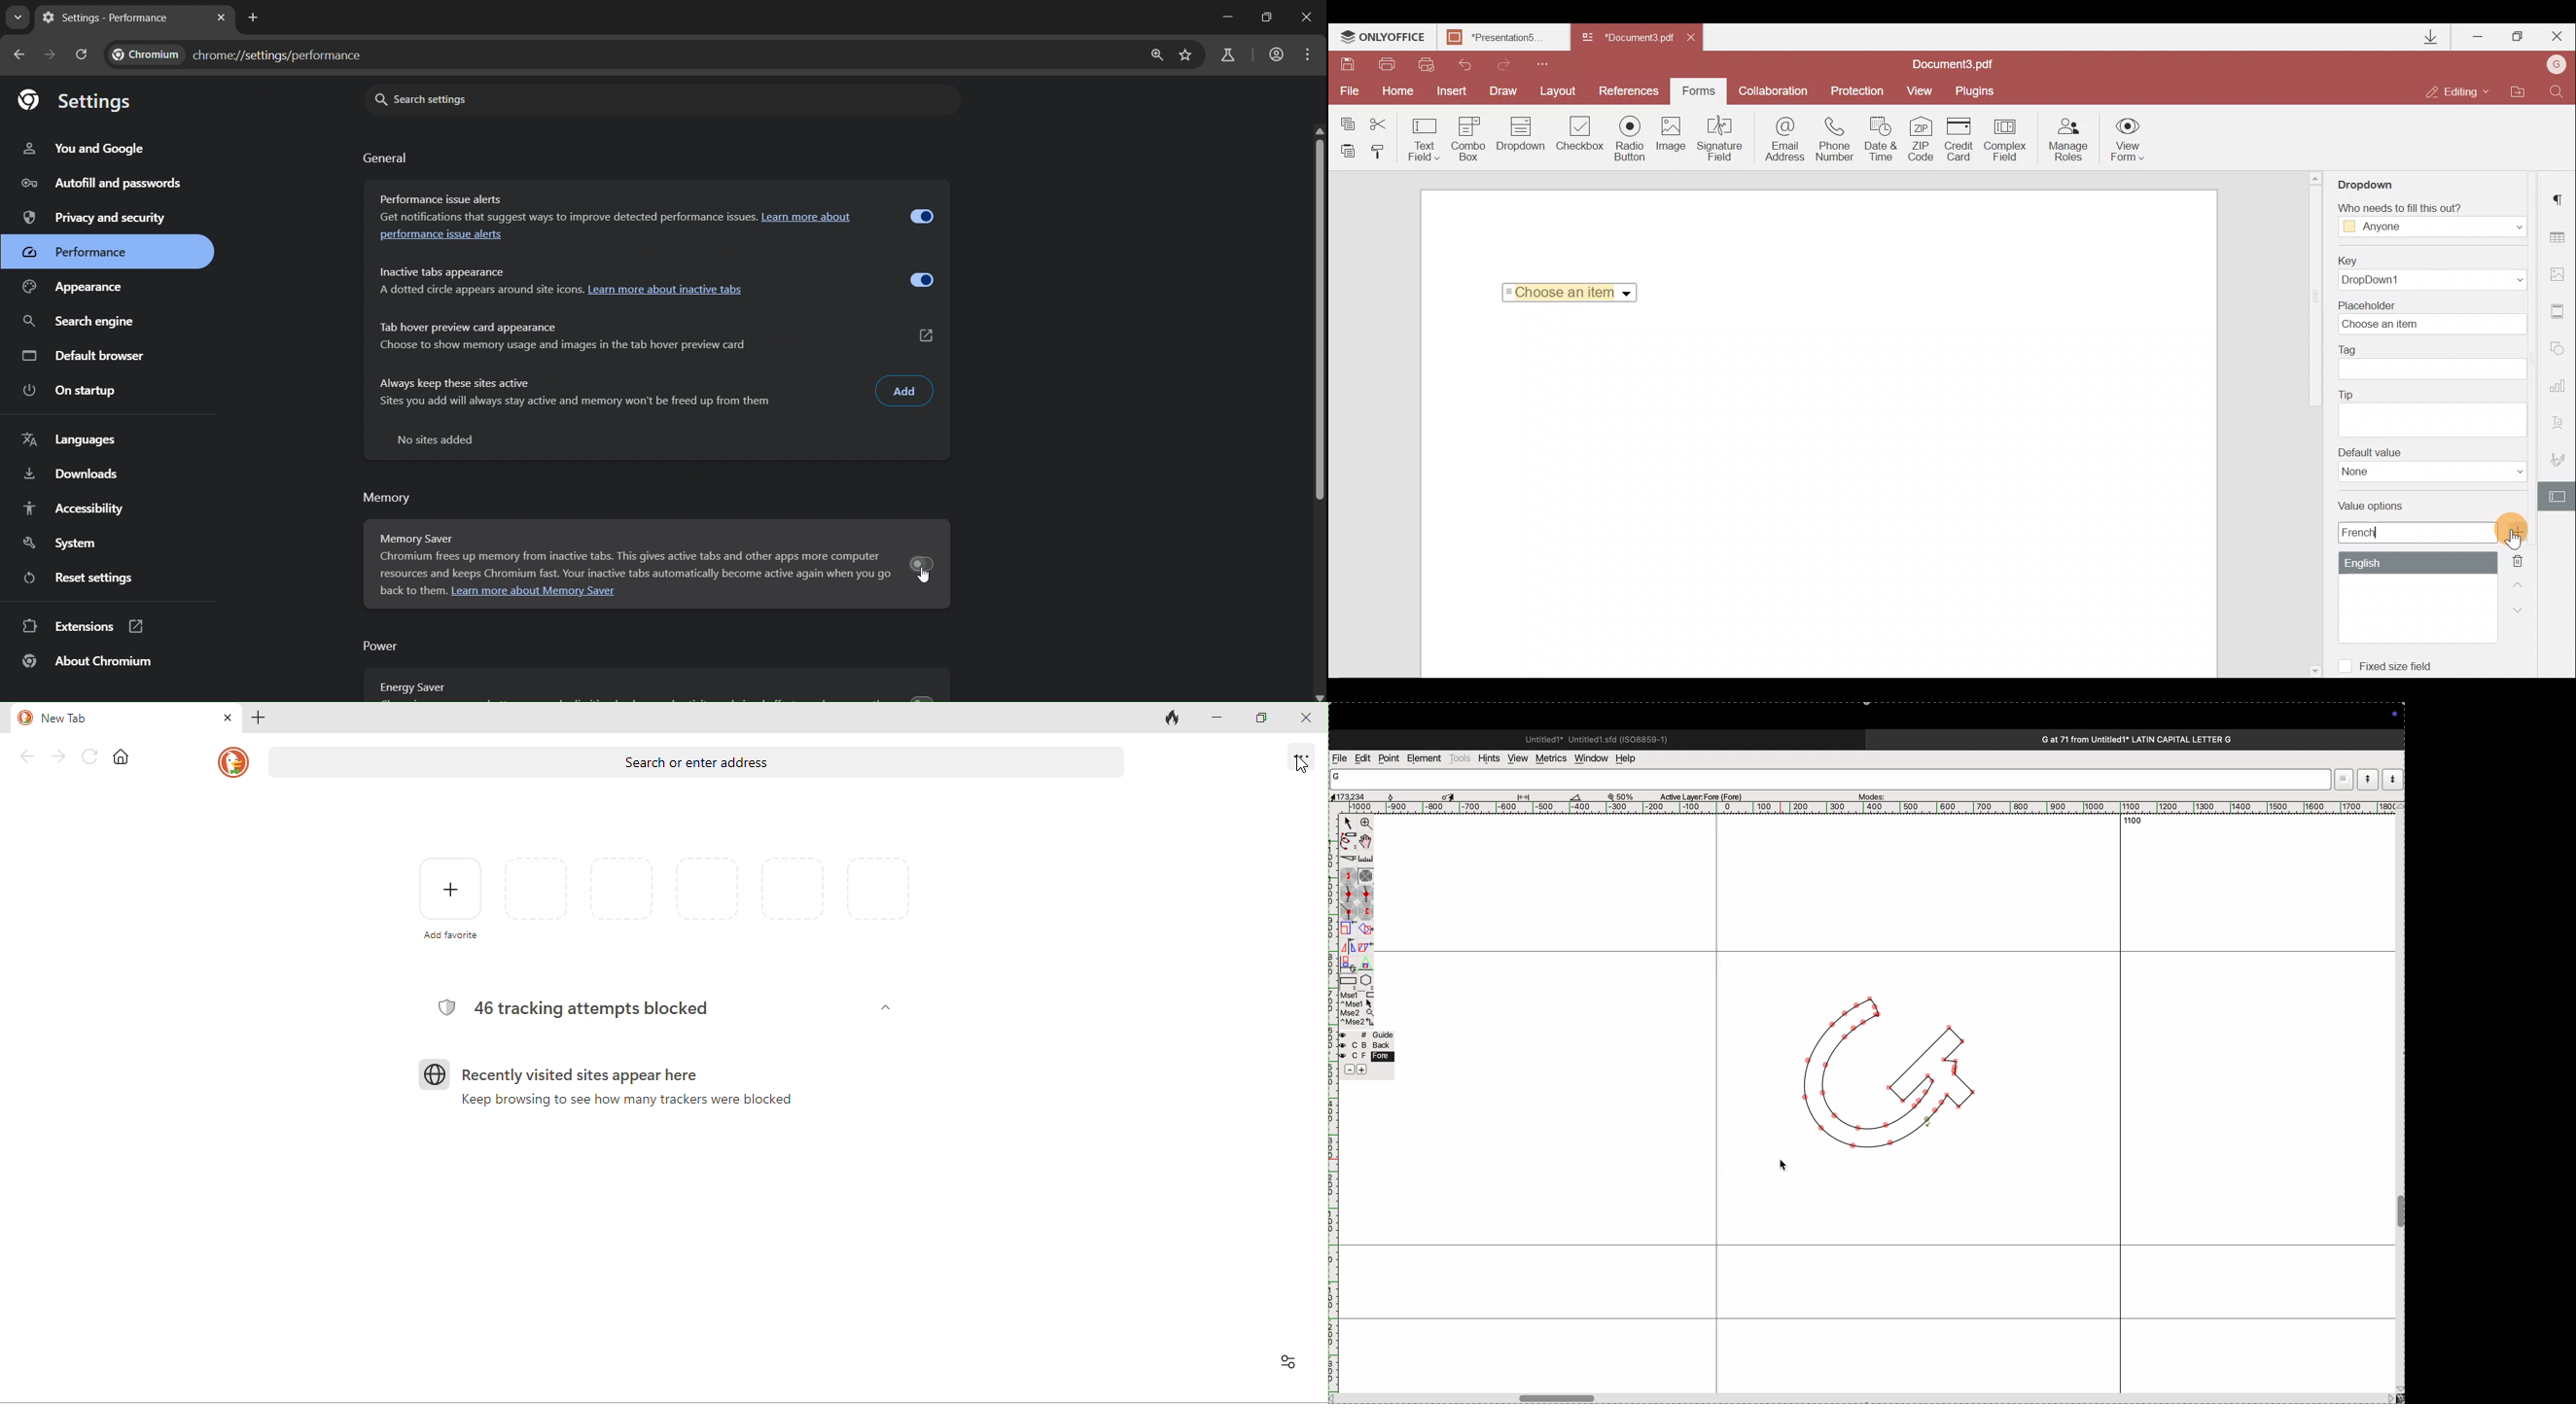 The height and width of the screenshot is (1428, 2576). Describe the element at coordinates (2378, 180) in the screenshot. I see `Dropdown` at that location.